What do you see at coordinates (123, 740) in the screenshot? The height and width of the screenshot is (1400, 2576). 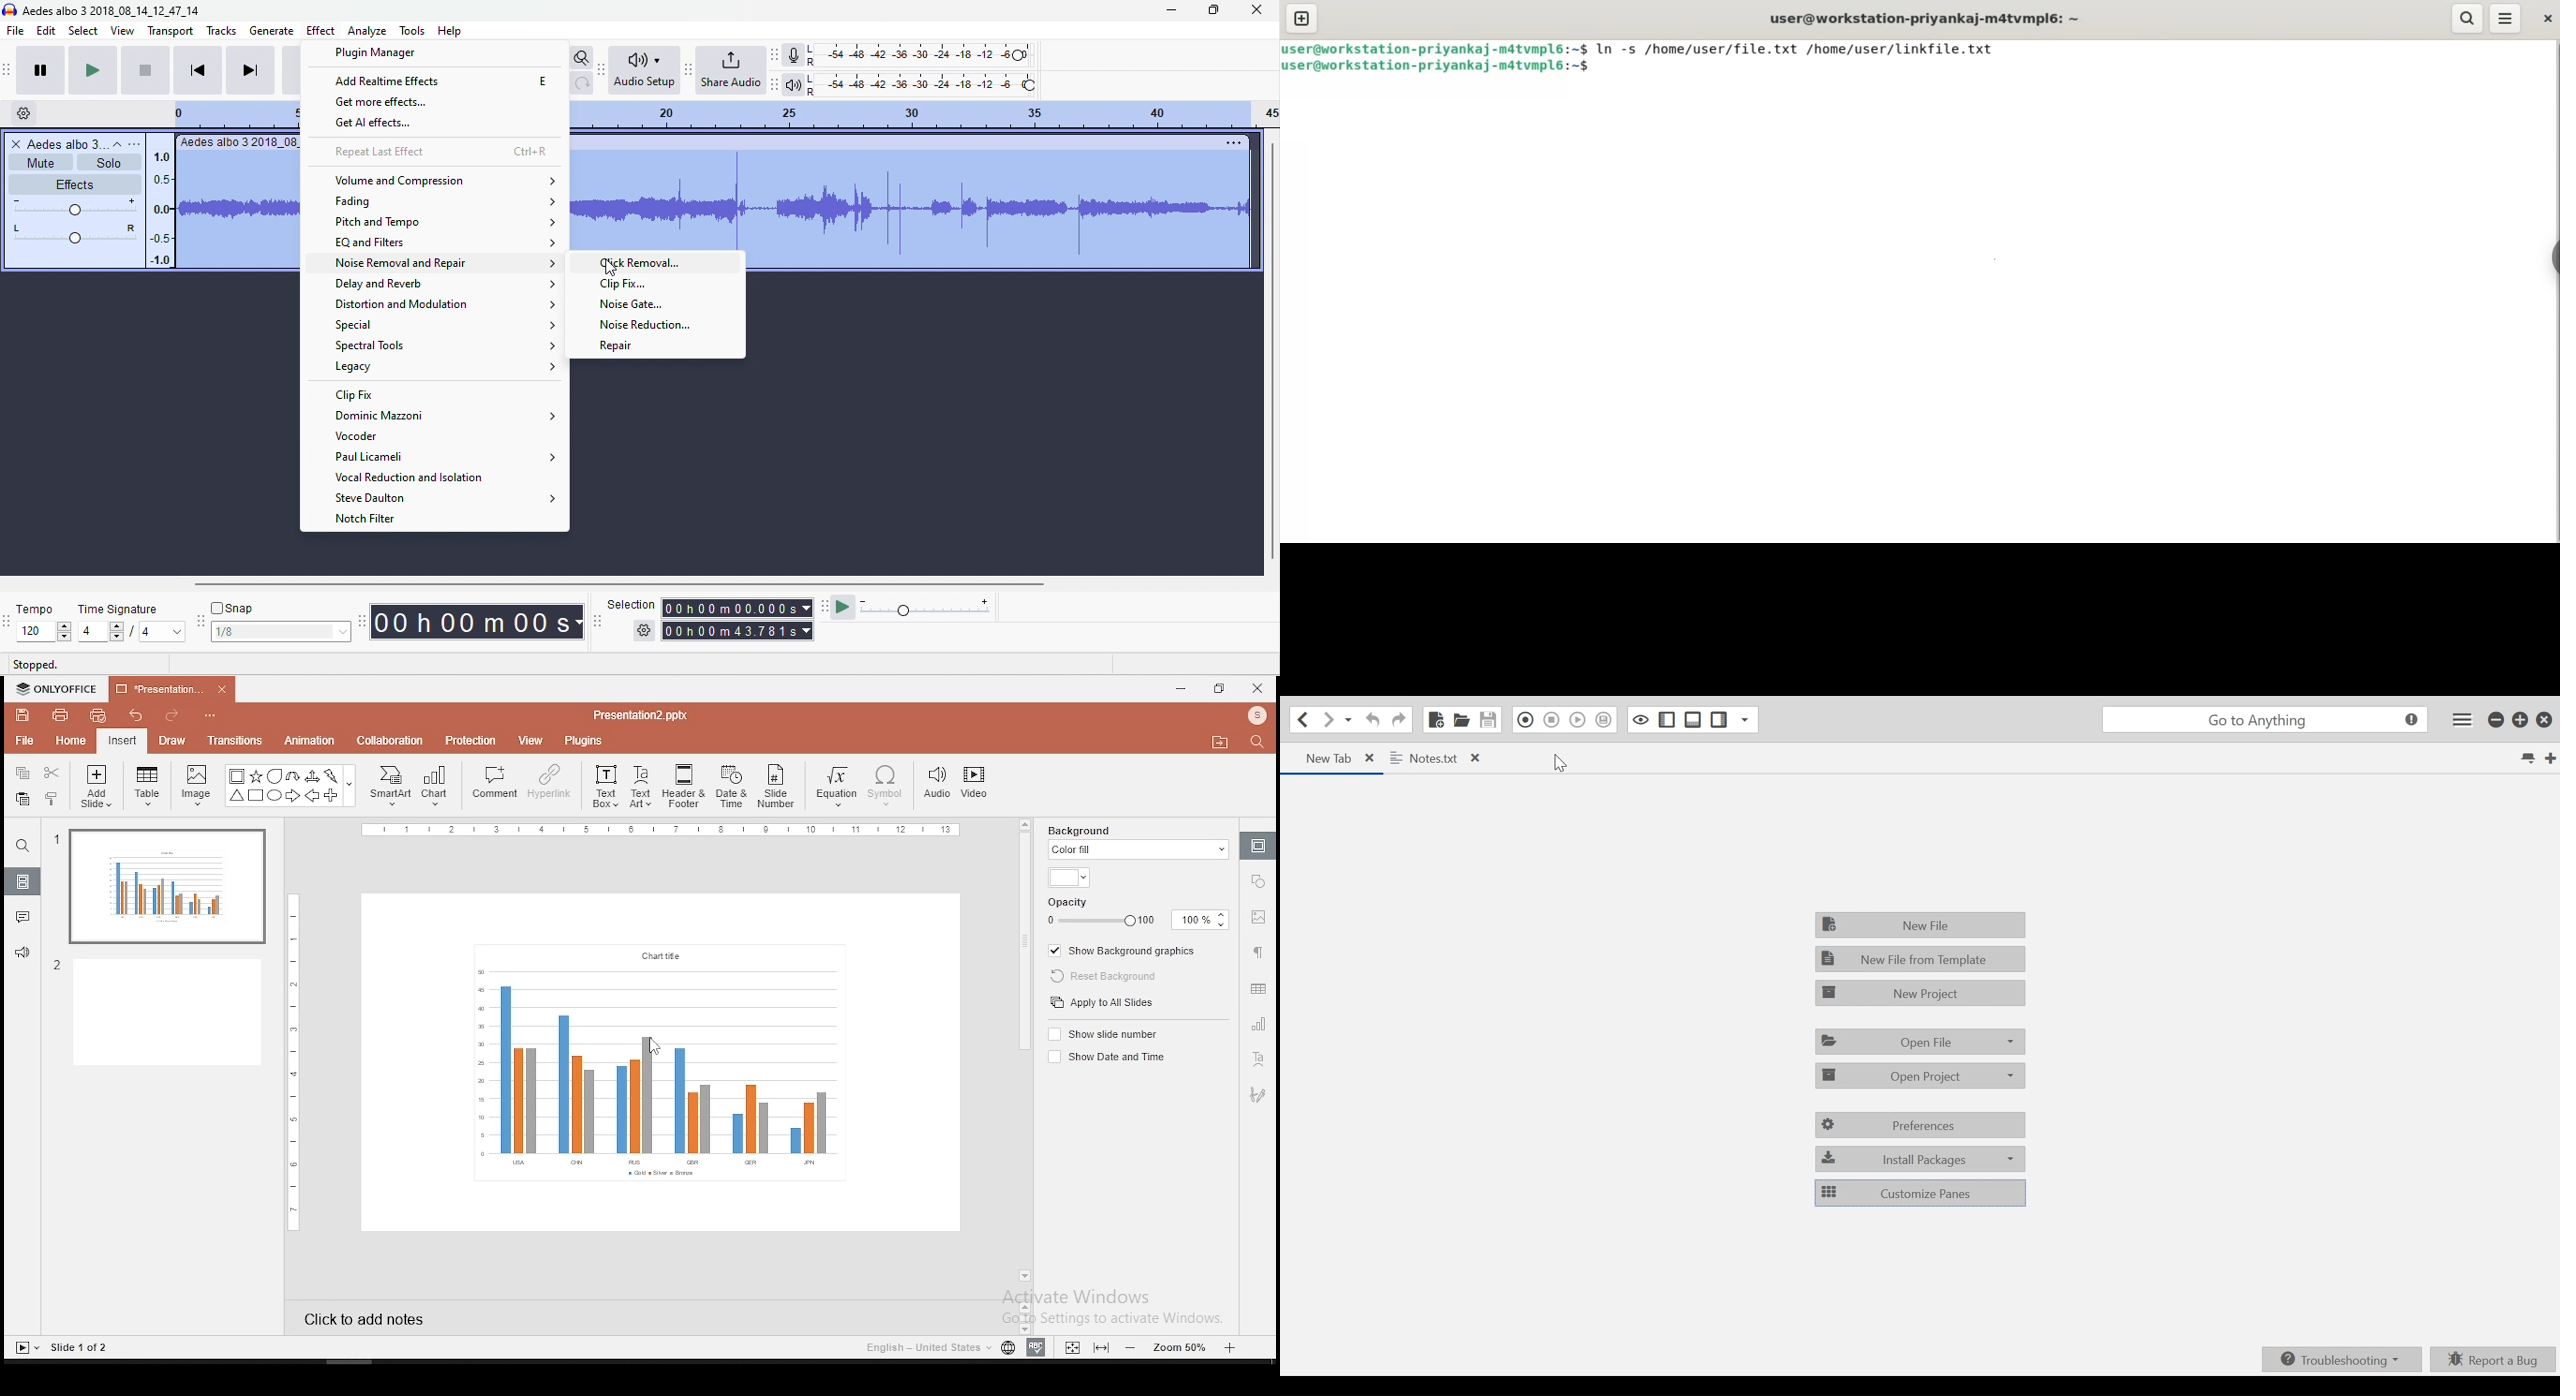 I see `insert` at bounding box center [123, 740].